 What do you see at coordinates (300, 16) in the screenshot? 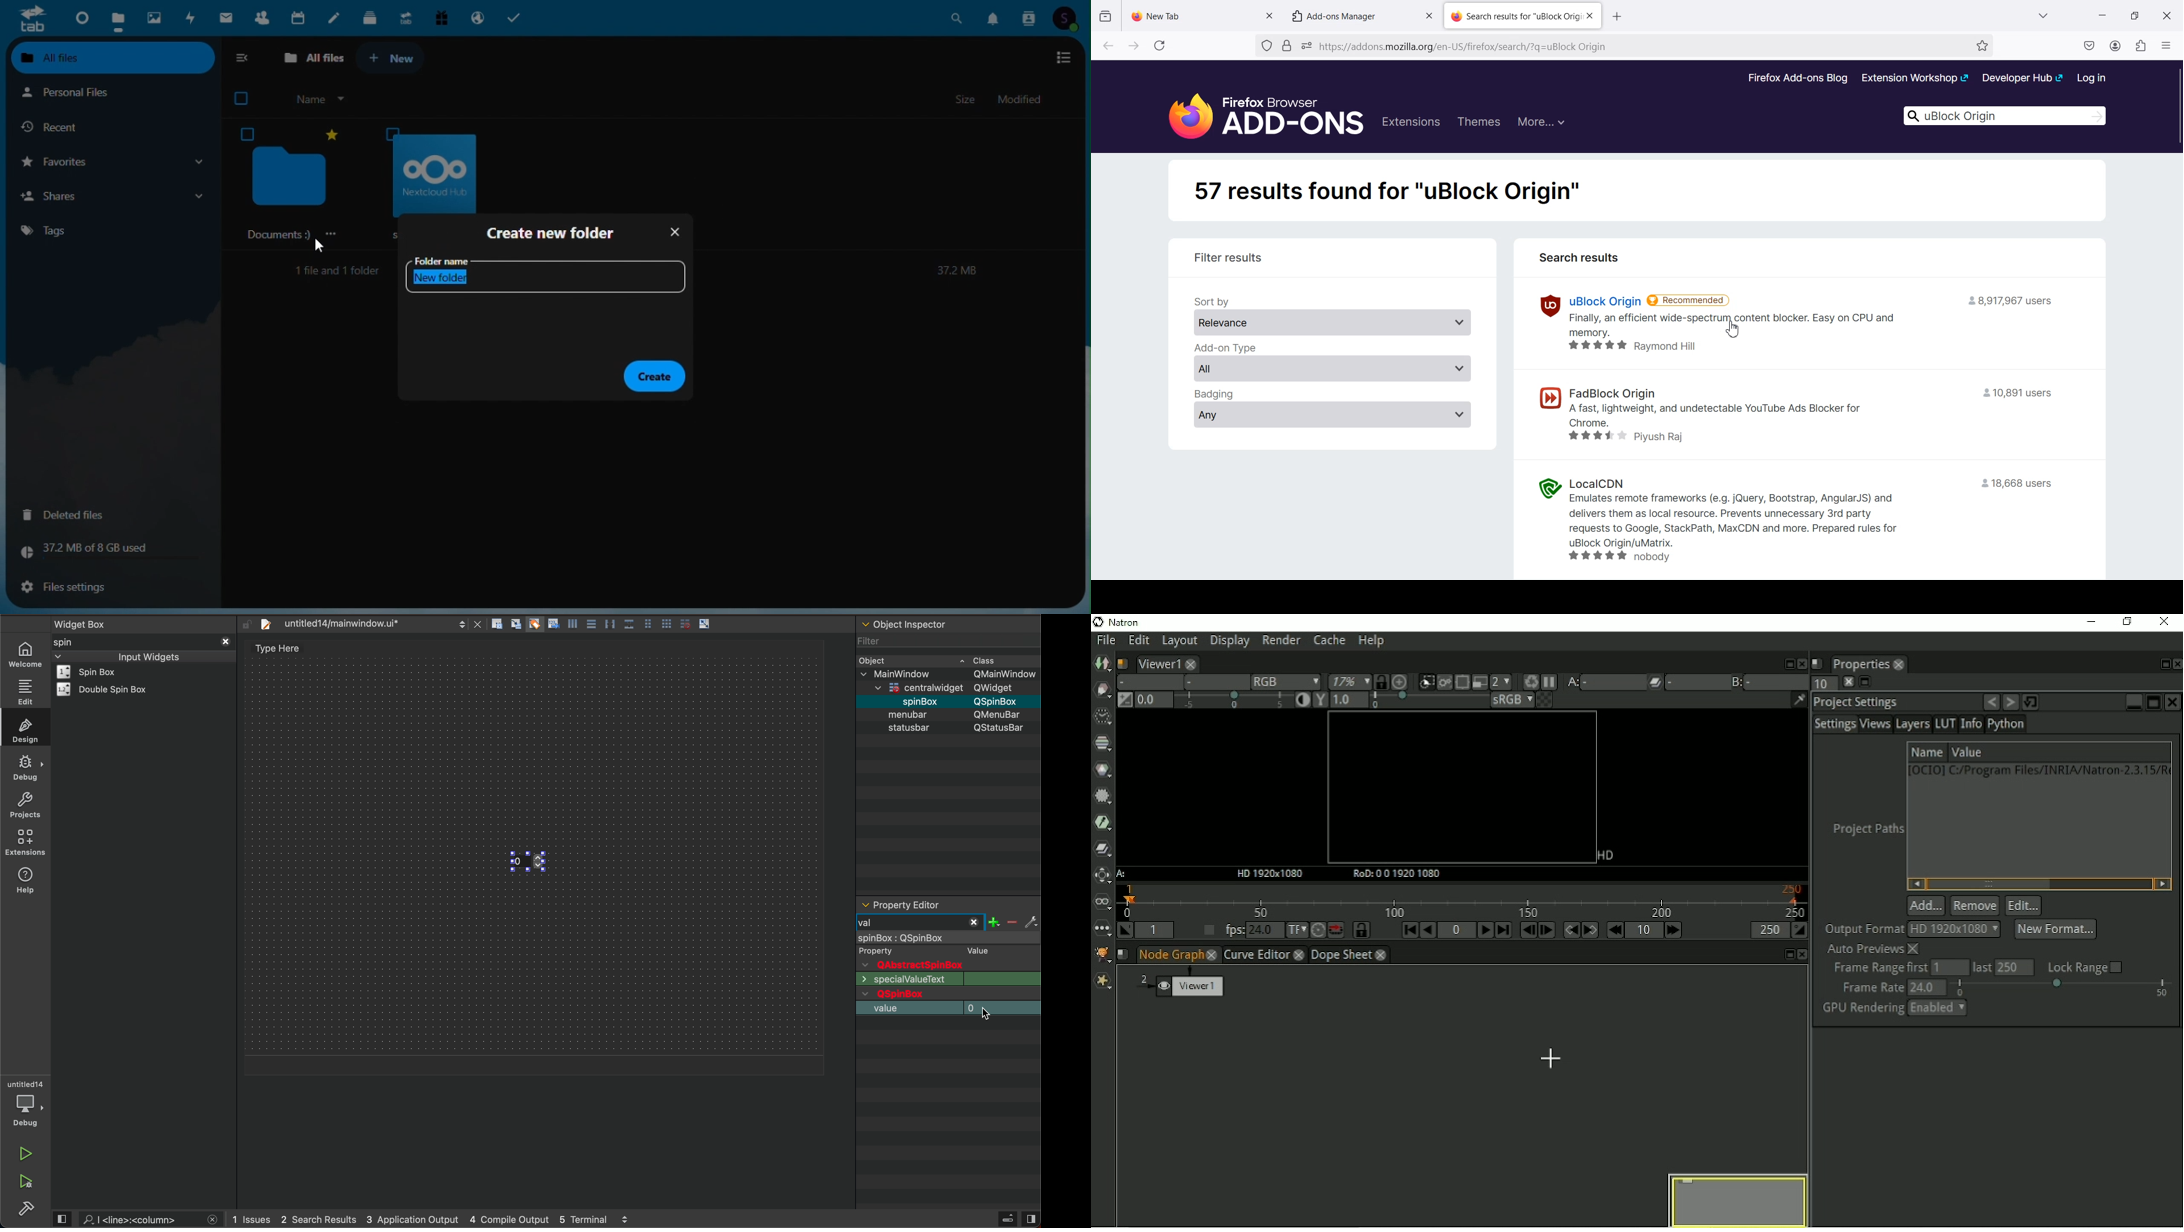
I see `Calendar` at bounding box center [300, 16].